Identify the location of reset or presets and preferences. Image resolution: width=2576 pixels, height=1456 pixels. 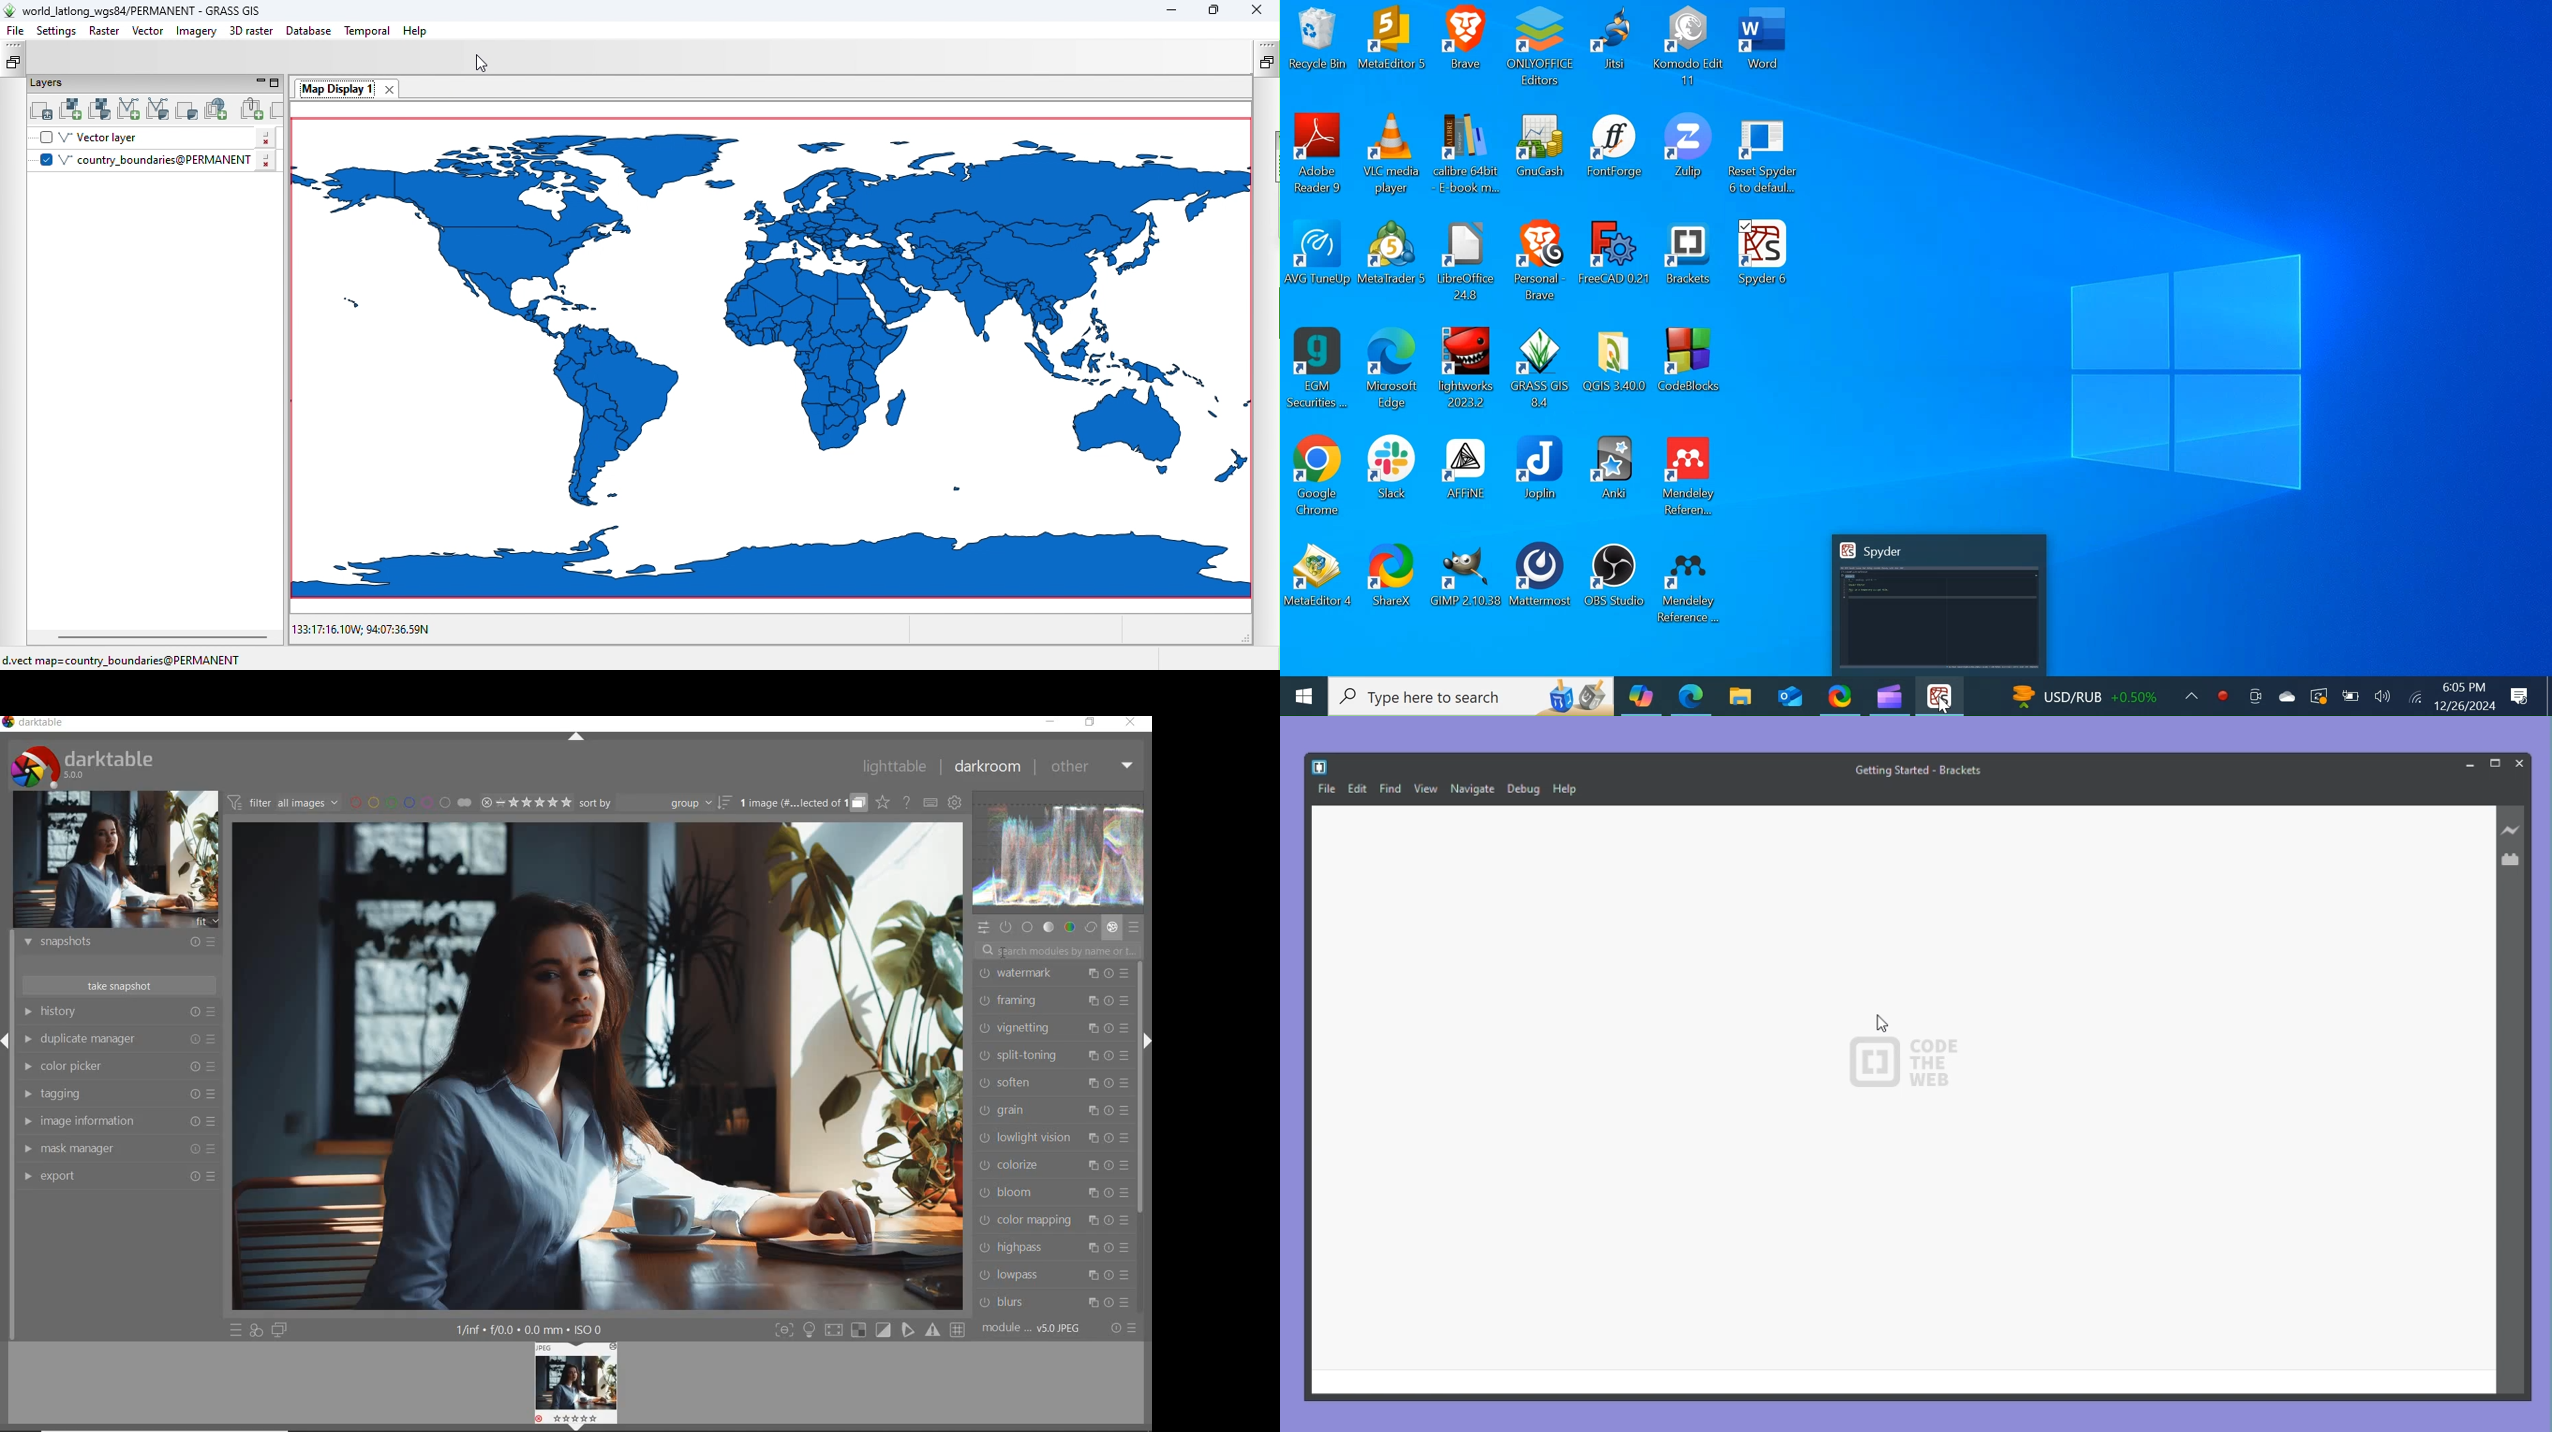
(1122, 1328).